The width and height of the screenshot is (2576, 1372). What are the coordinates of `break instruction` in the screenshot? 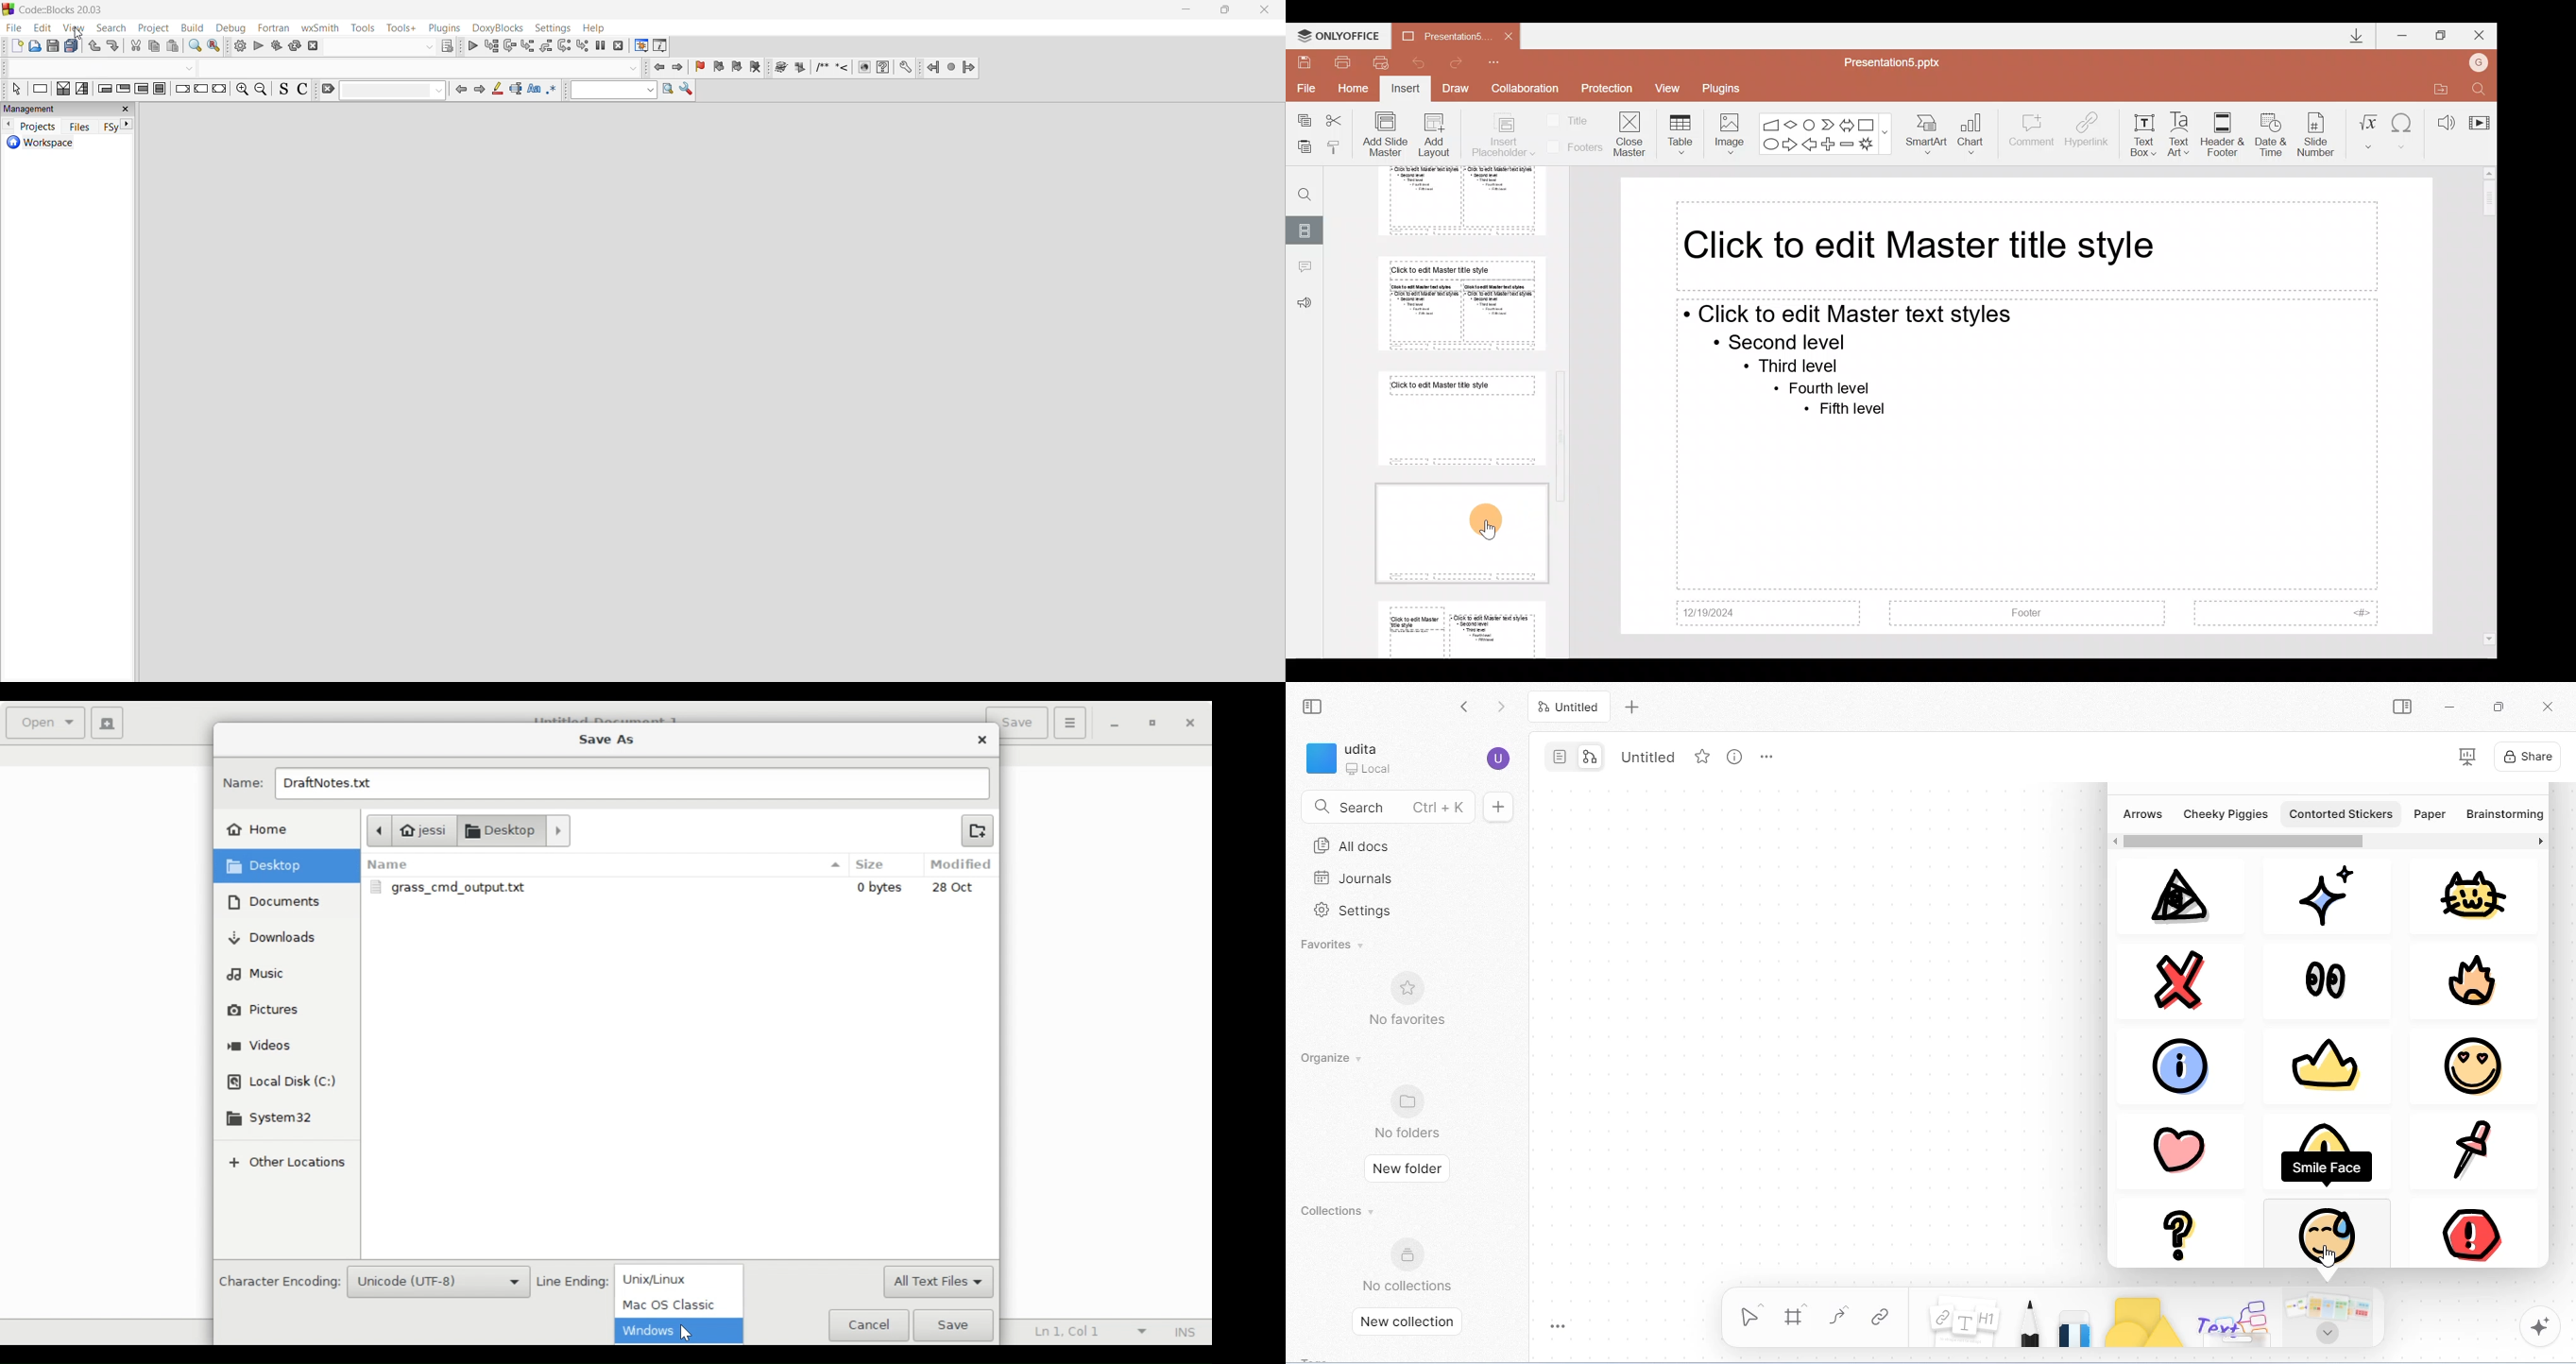 It's located at (181, 90).